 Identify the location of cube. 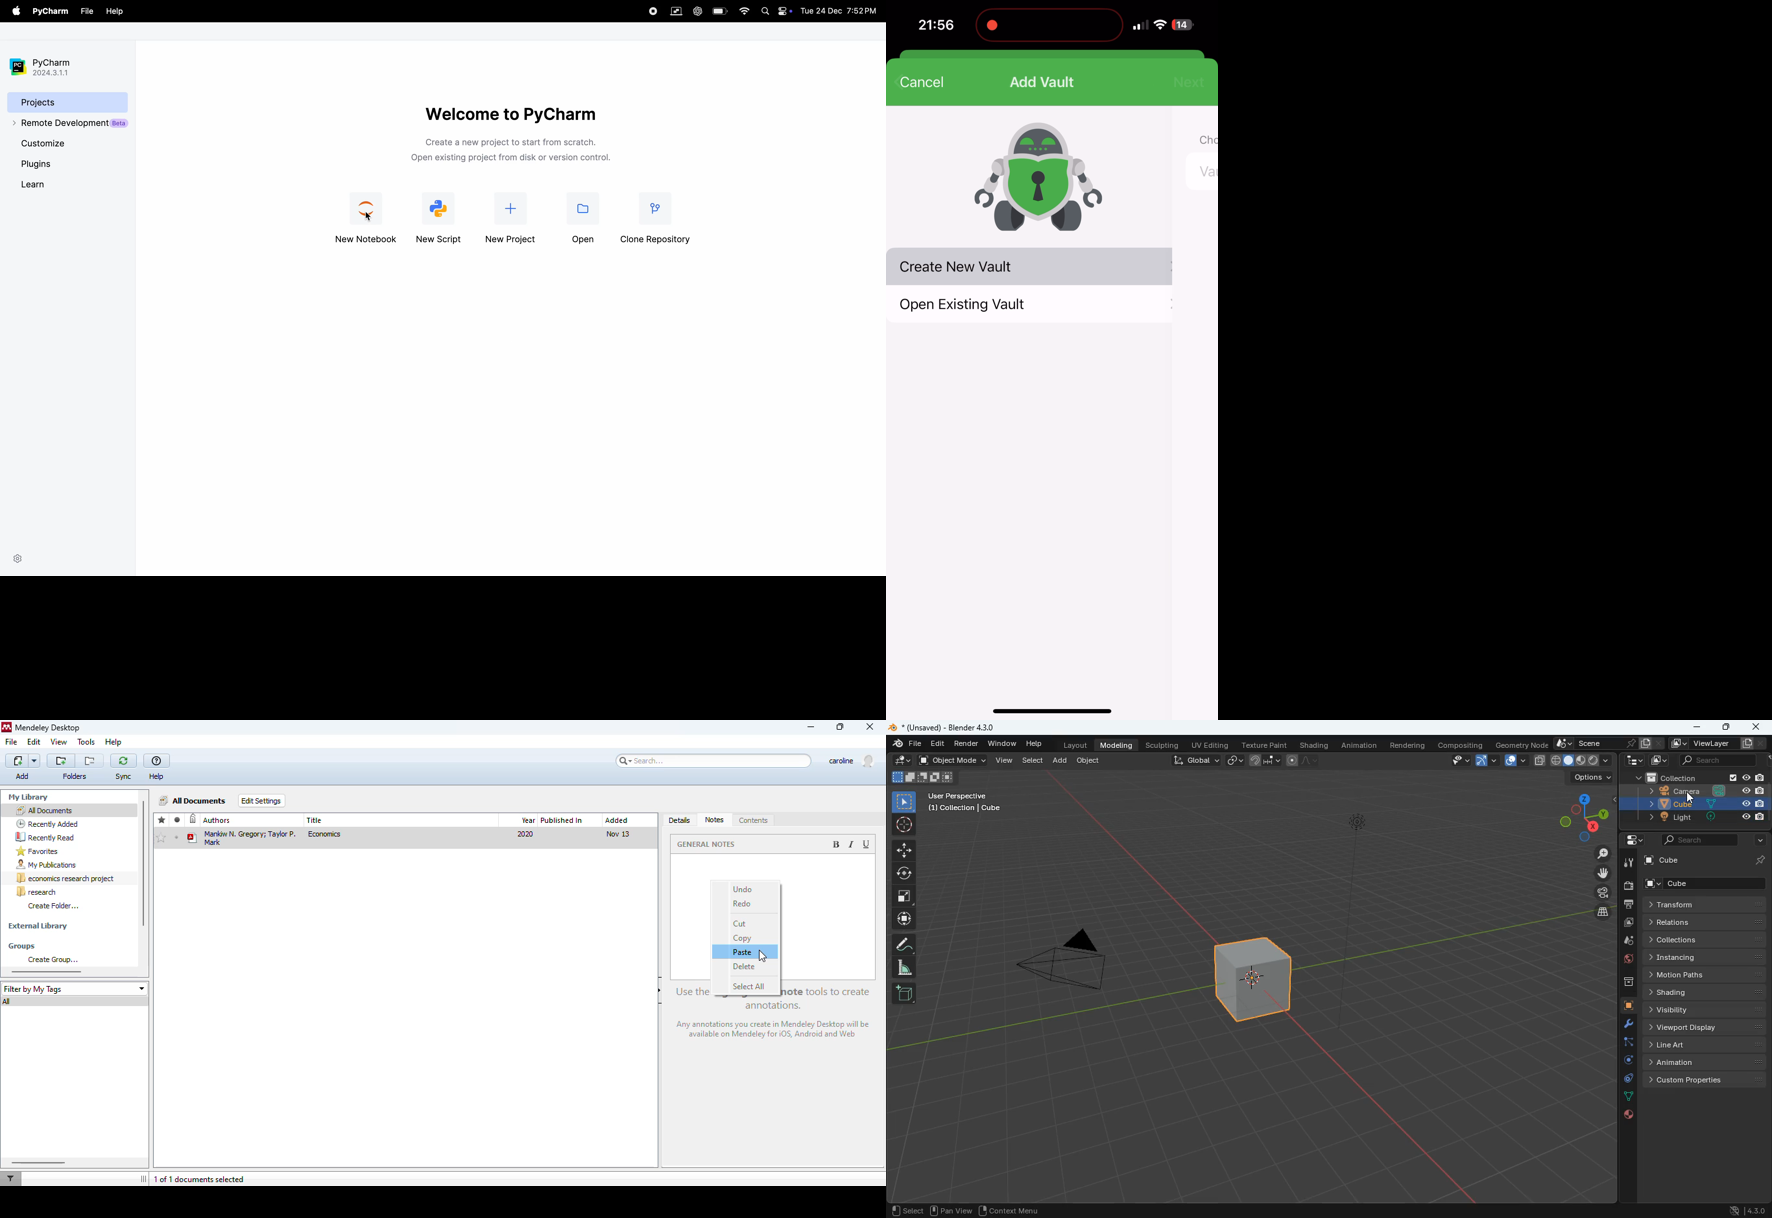
(1622, 1005).